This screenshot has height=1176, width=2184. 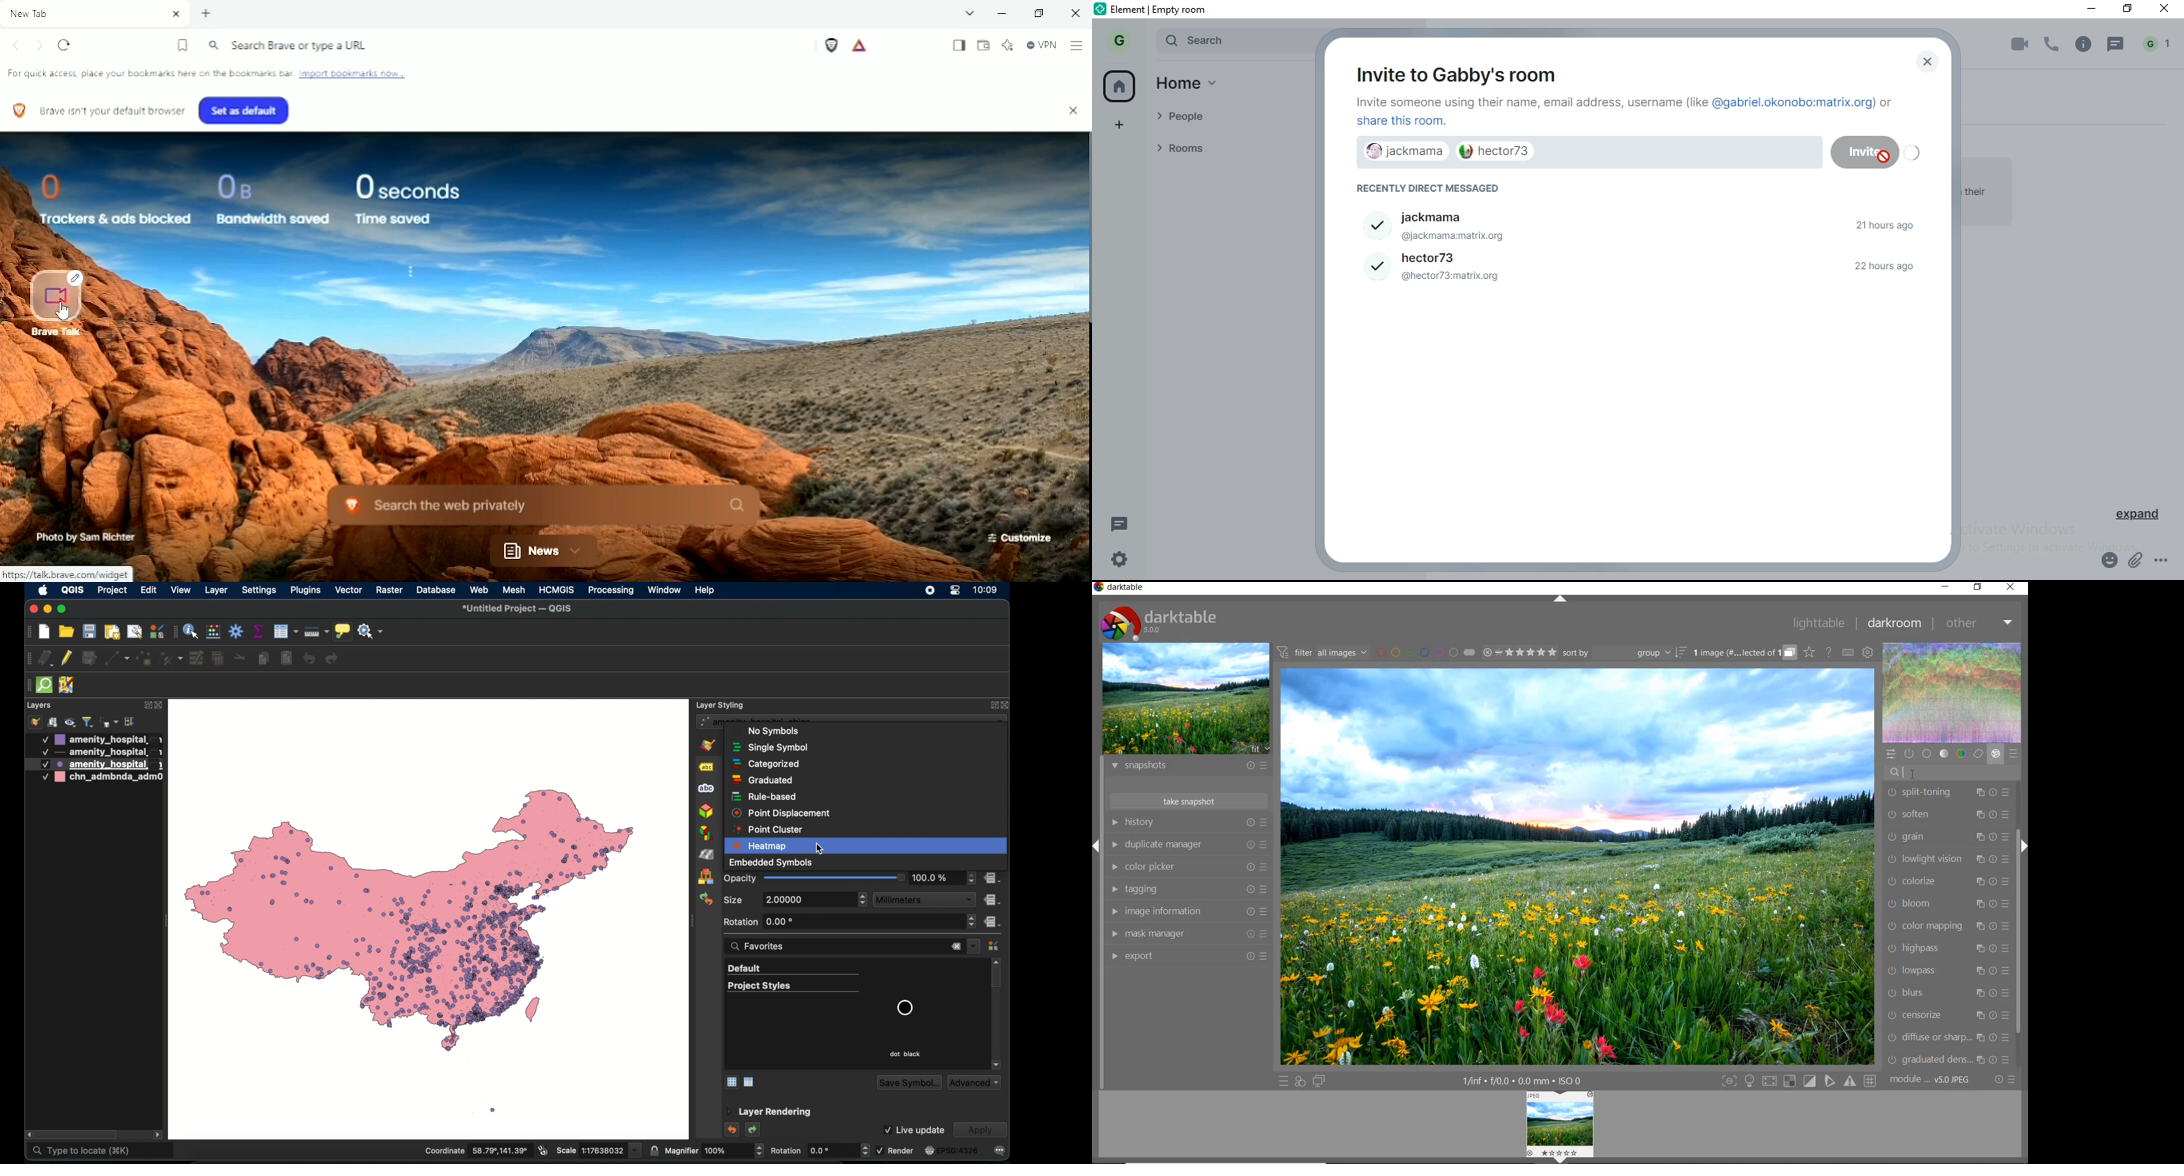 I want to click on grain, so click(x=1948, y=838).